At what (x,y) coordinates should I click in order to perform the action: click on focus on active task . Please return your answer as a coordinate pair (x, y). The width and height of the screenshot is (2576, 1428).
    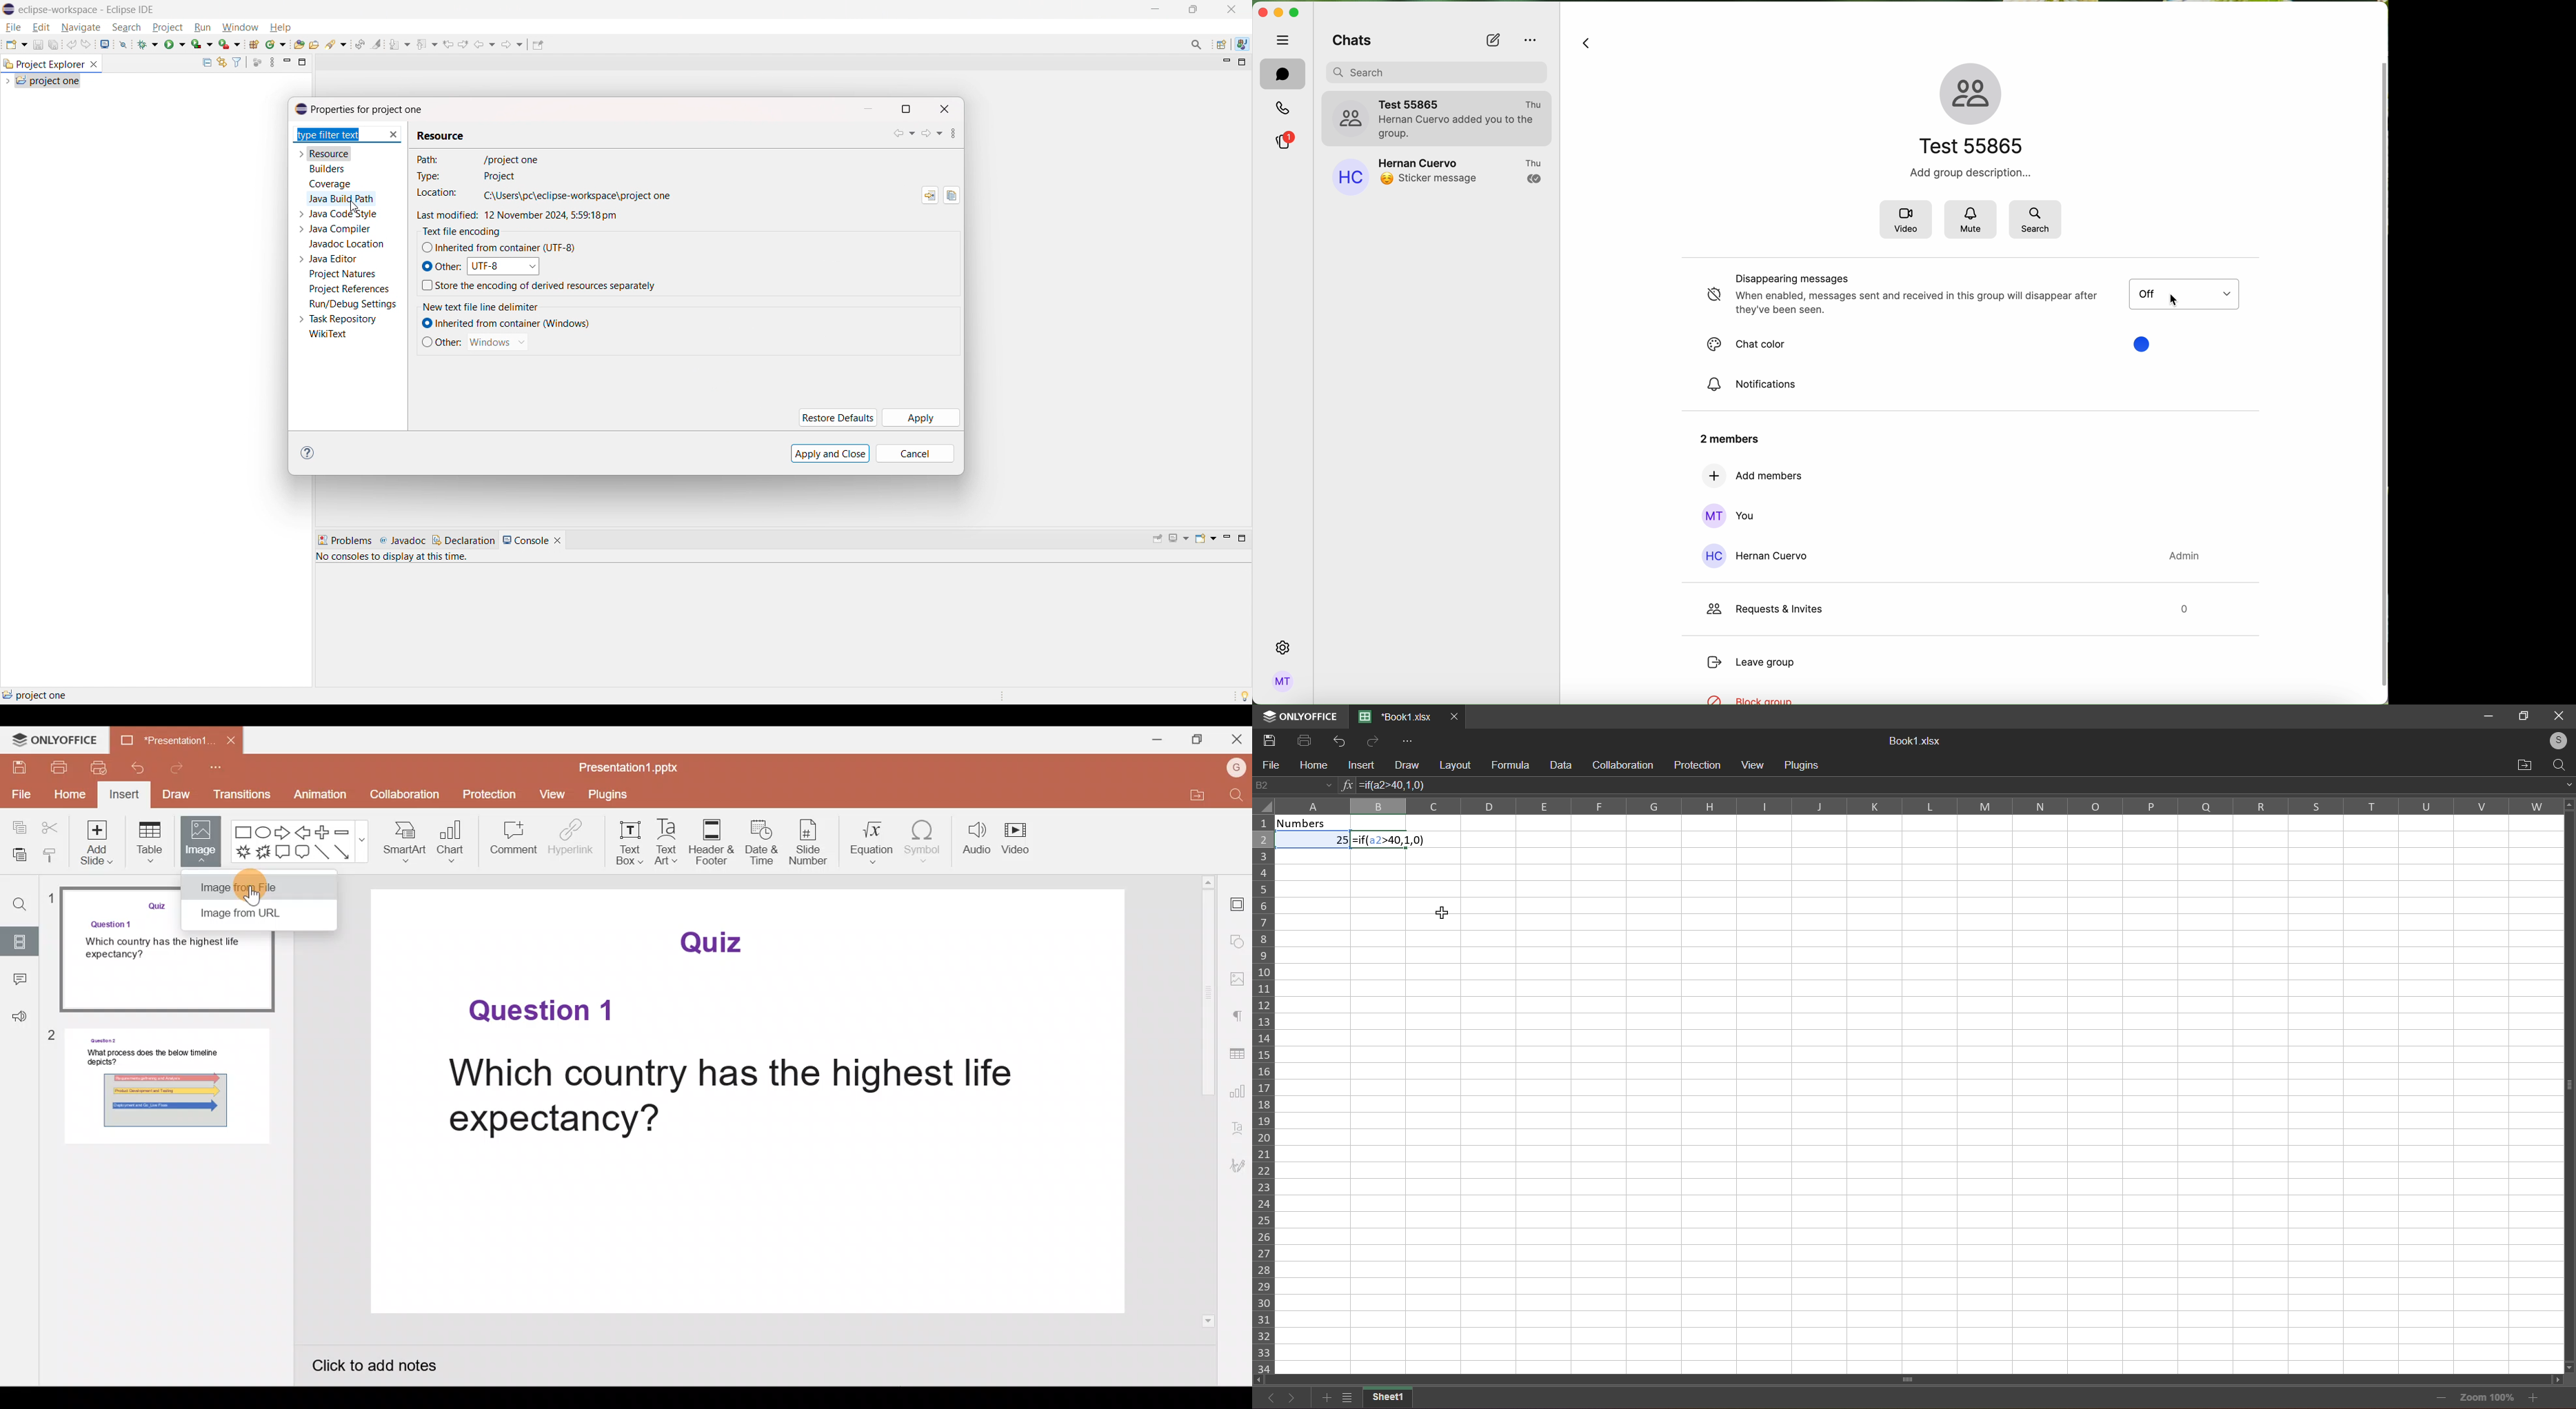
    Looking at the image, I should click on (258, 63).